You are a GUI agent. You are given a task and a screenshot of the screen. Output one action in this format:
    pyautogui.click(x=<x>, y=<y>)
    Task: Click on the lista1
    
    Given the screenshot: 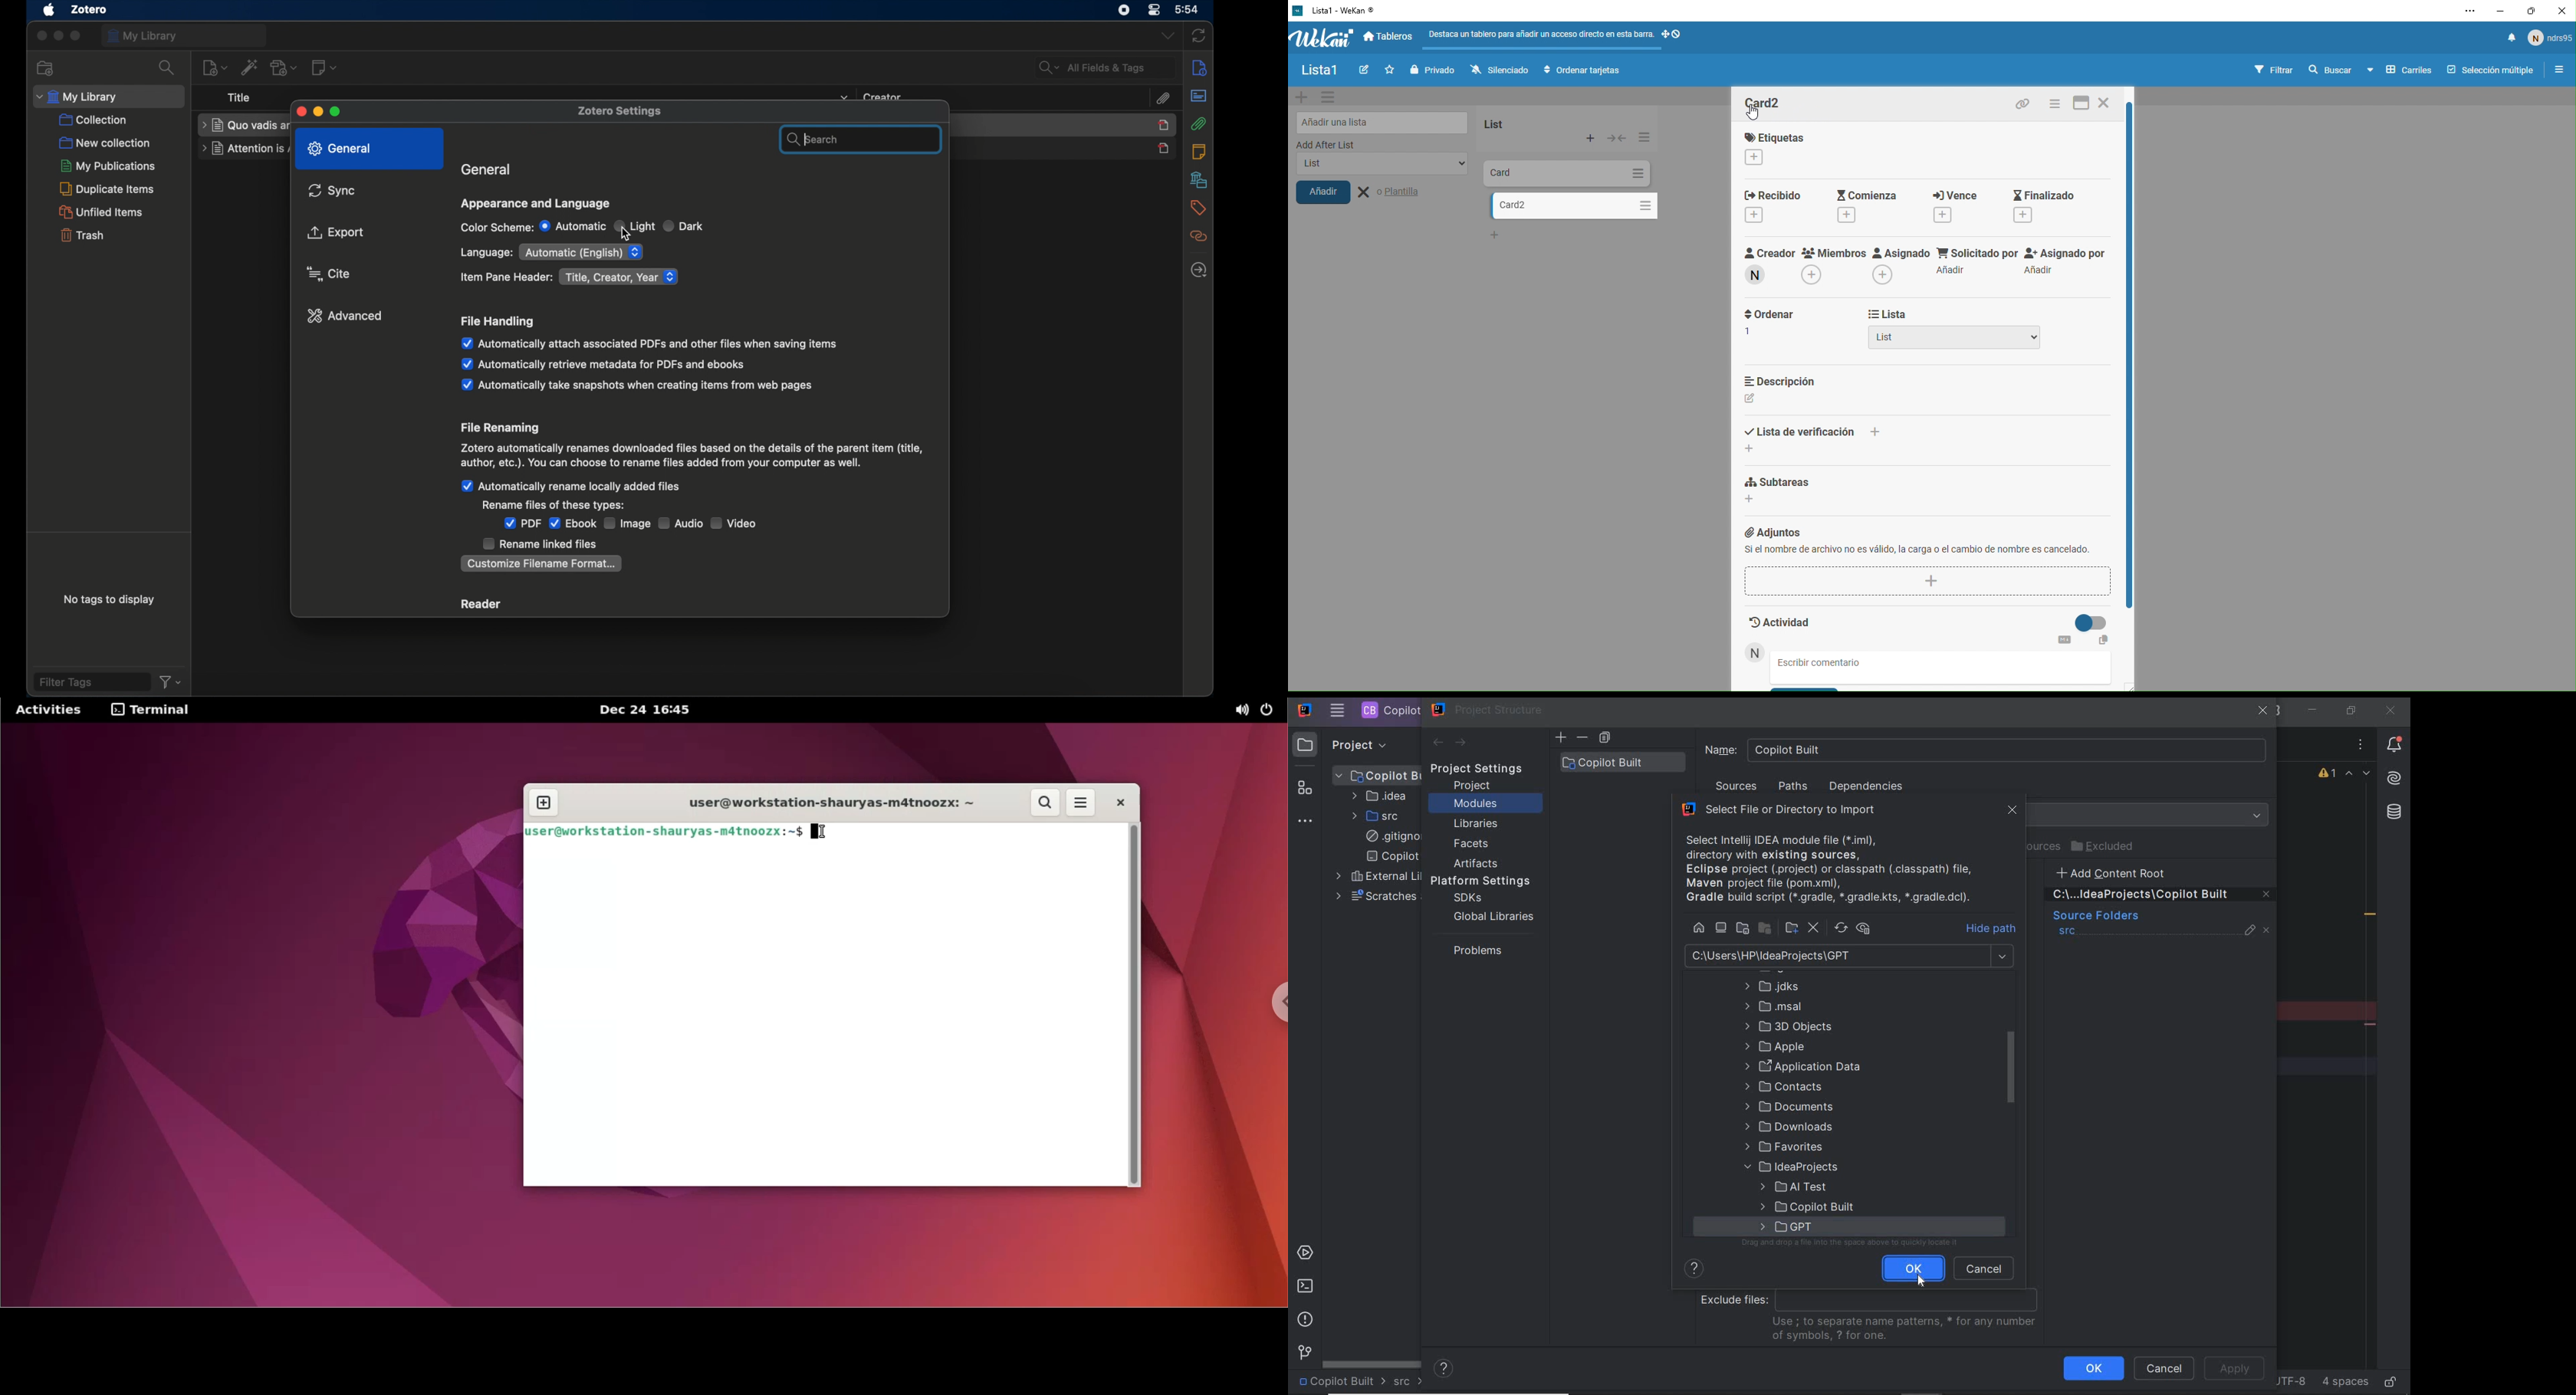 What is the action you would take?
    pyautogui.click(x=1319, y=71)
    